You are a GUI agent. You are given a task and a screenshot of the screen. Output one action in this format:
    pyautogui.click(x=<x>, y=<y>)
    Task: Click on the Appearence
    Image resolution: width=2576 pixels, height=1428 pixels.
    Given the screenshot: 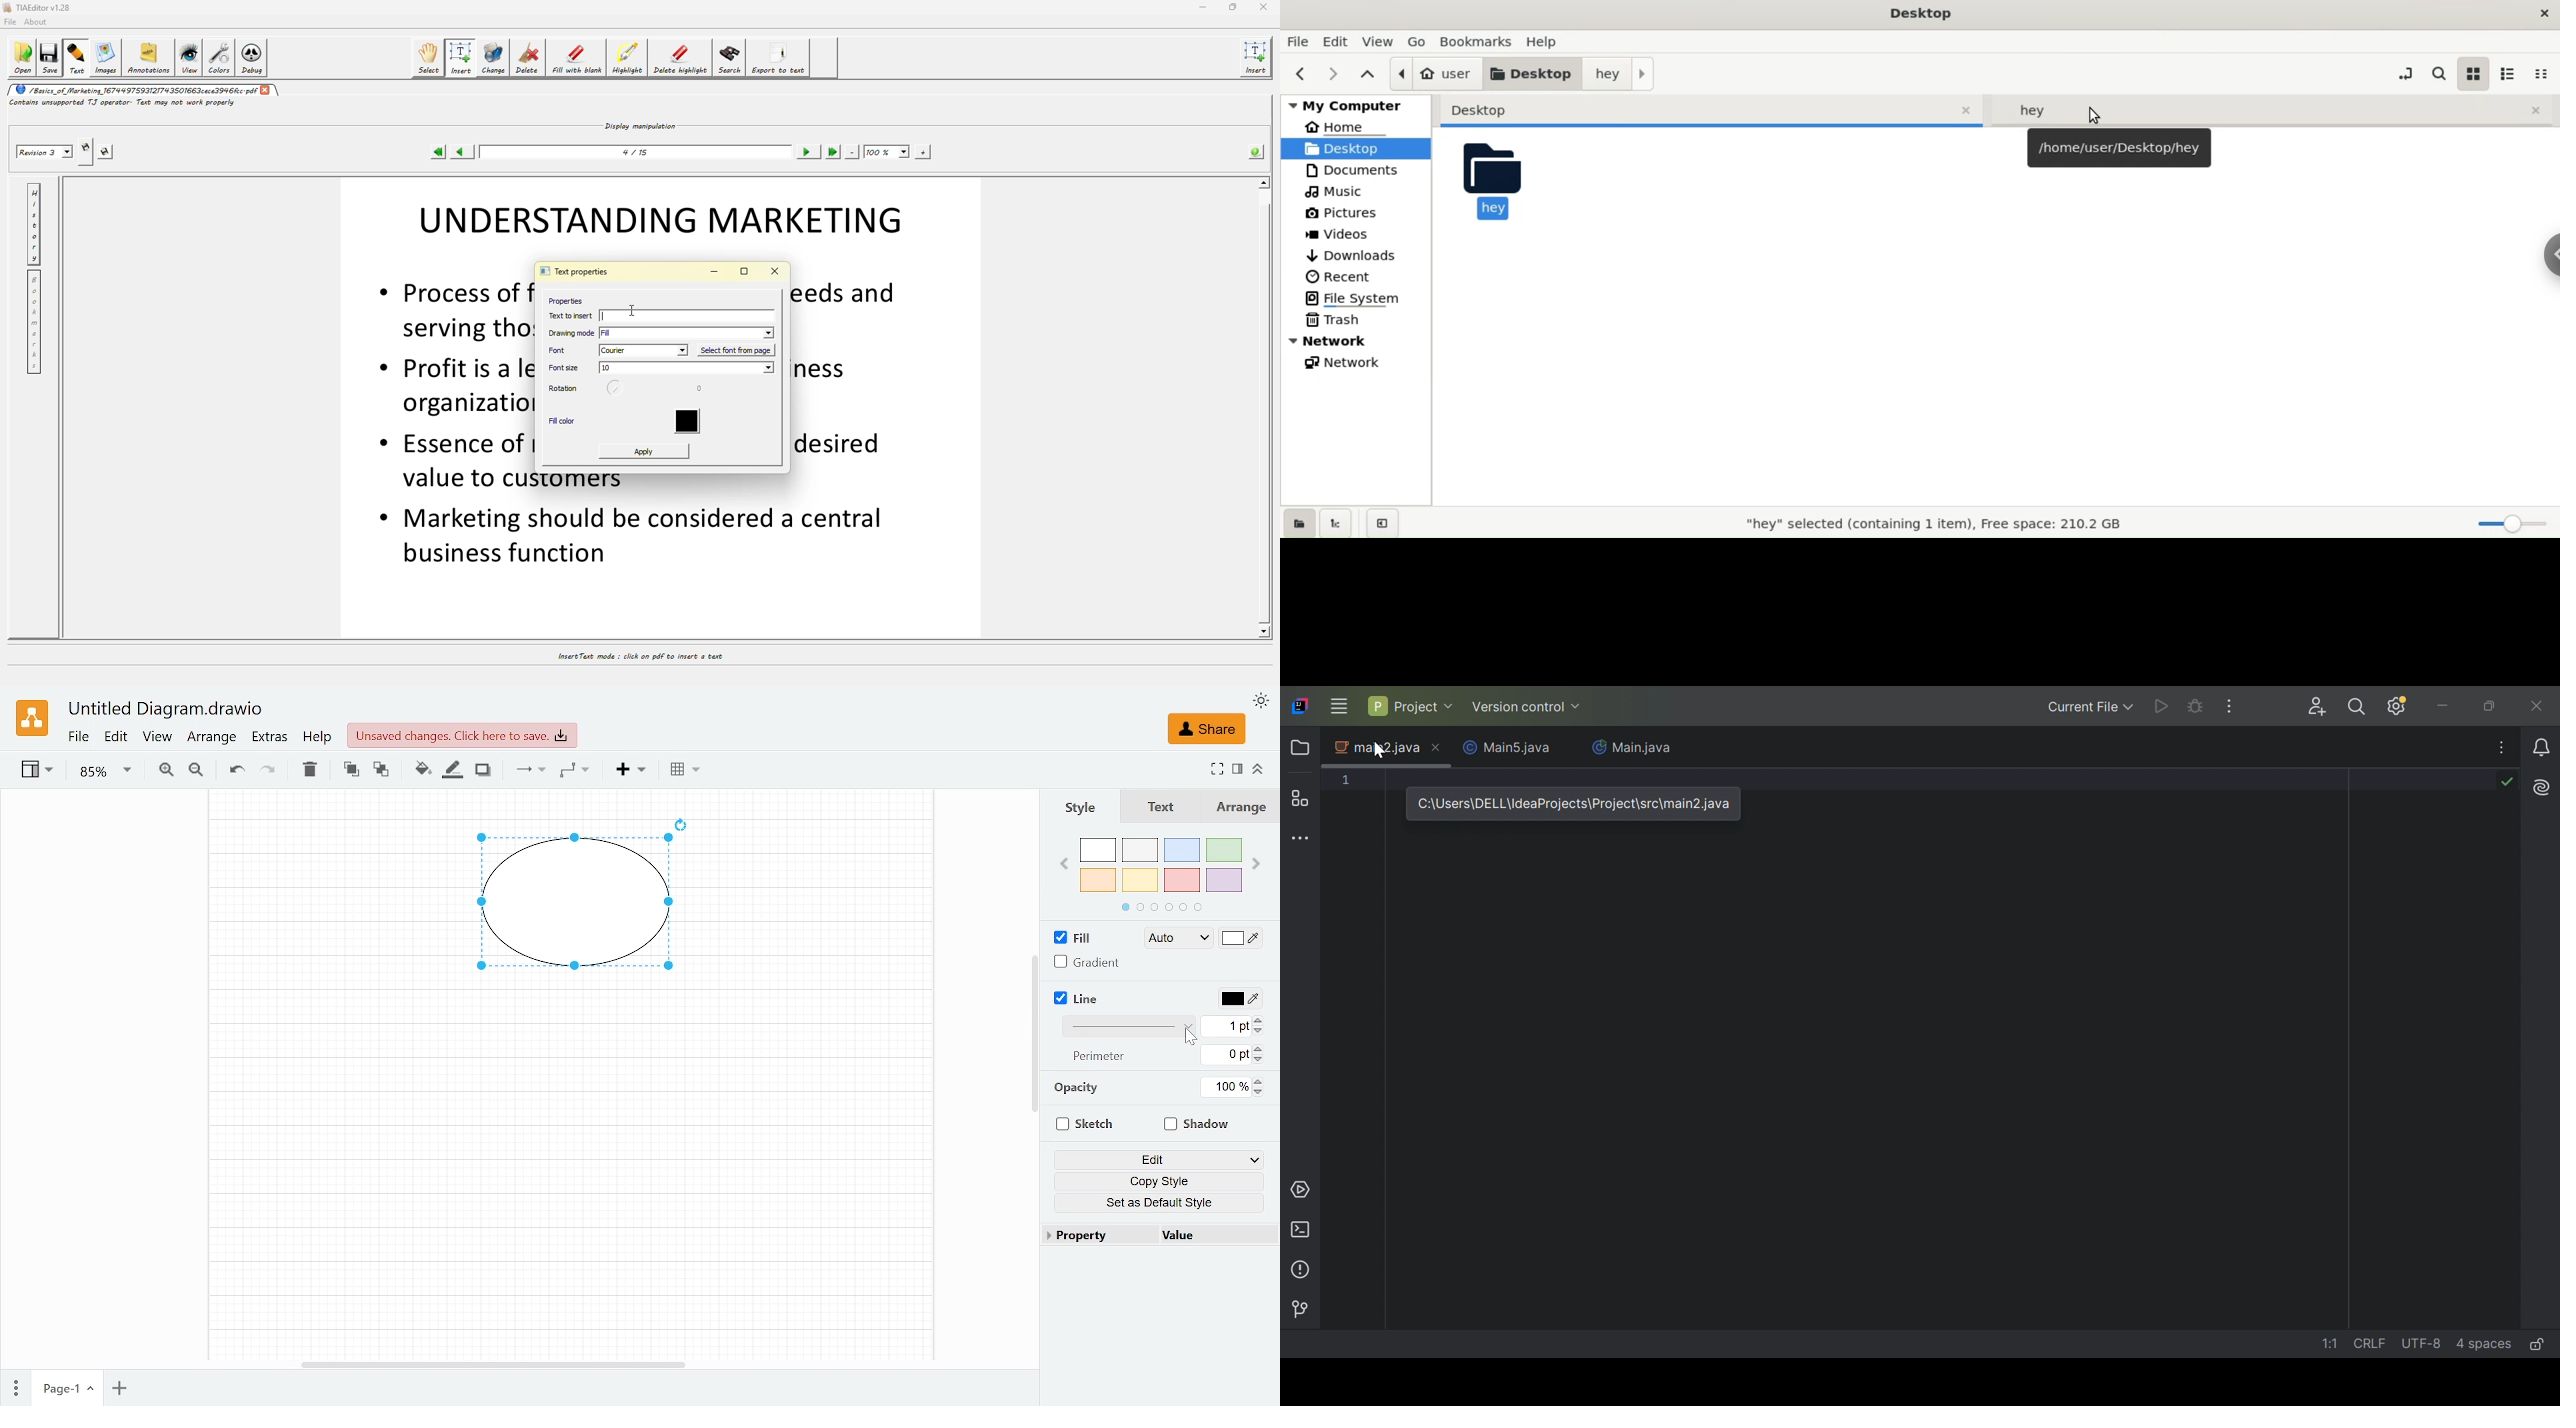 What is the action you would take?
    pyautogui.click(x=1259, y=702)
    